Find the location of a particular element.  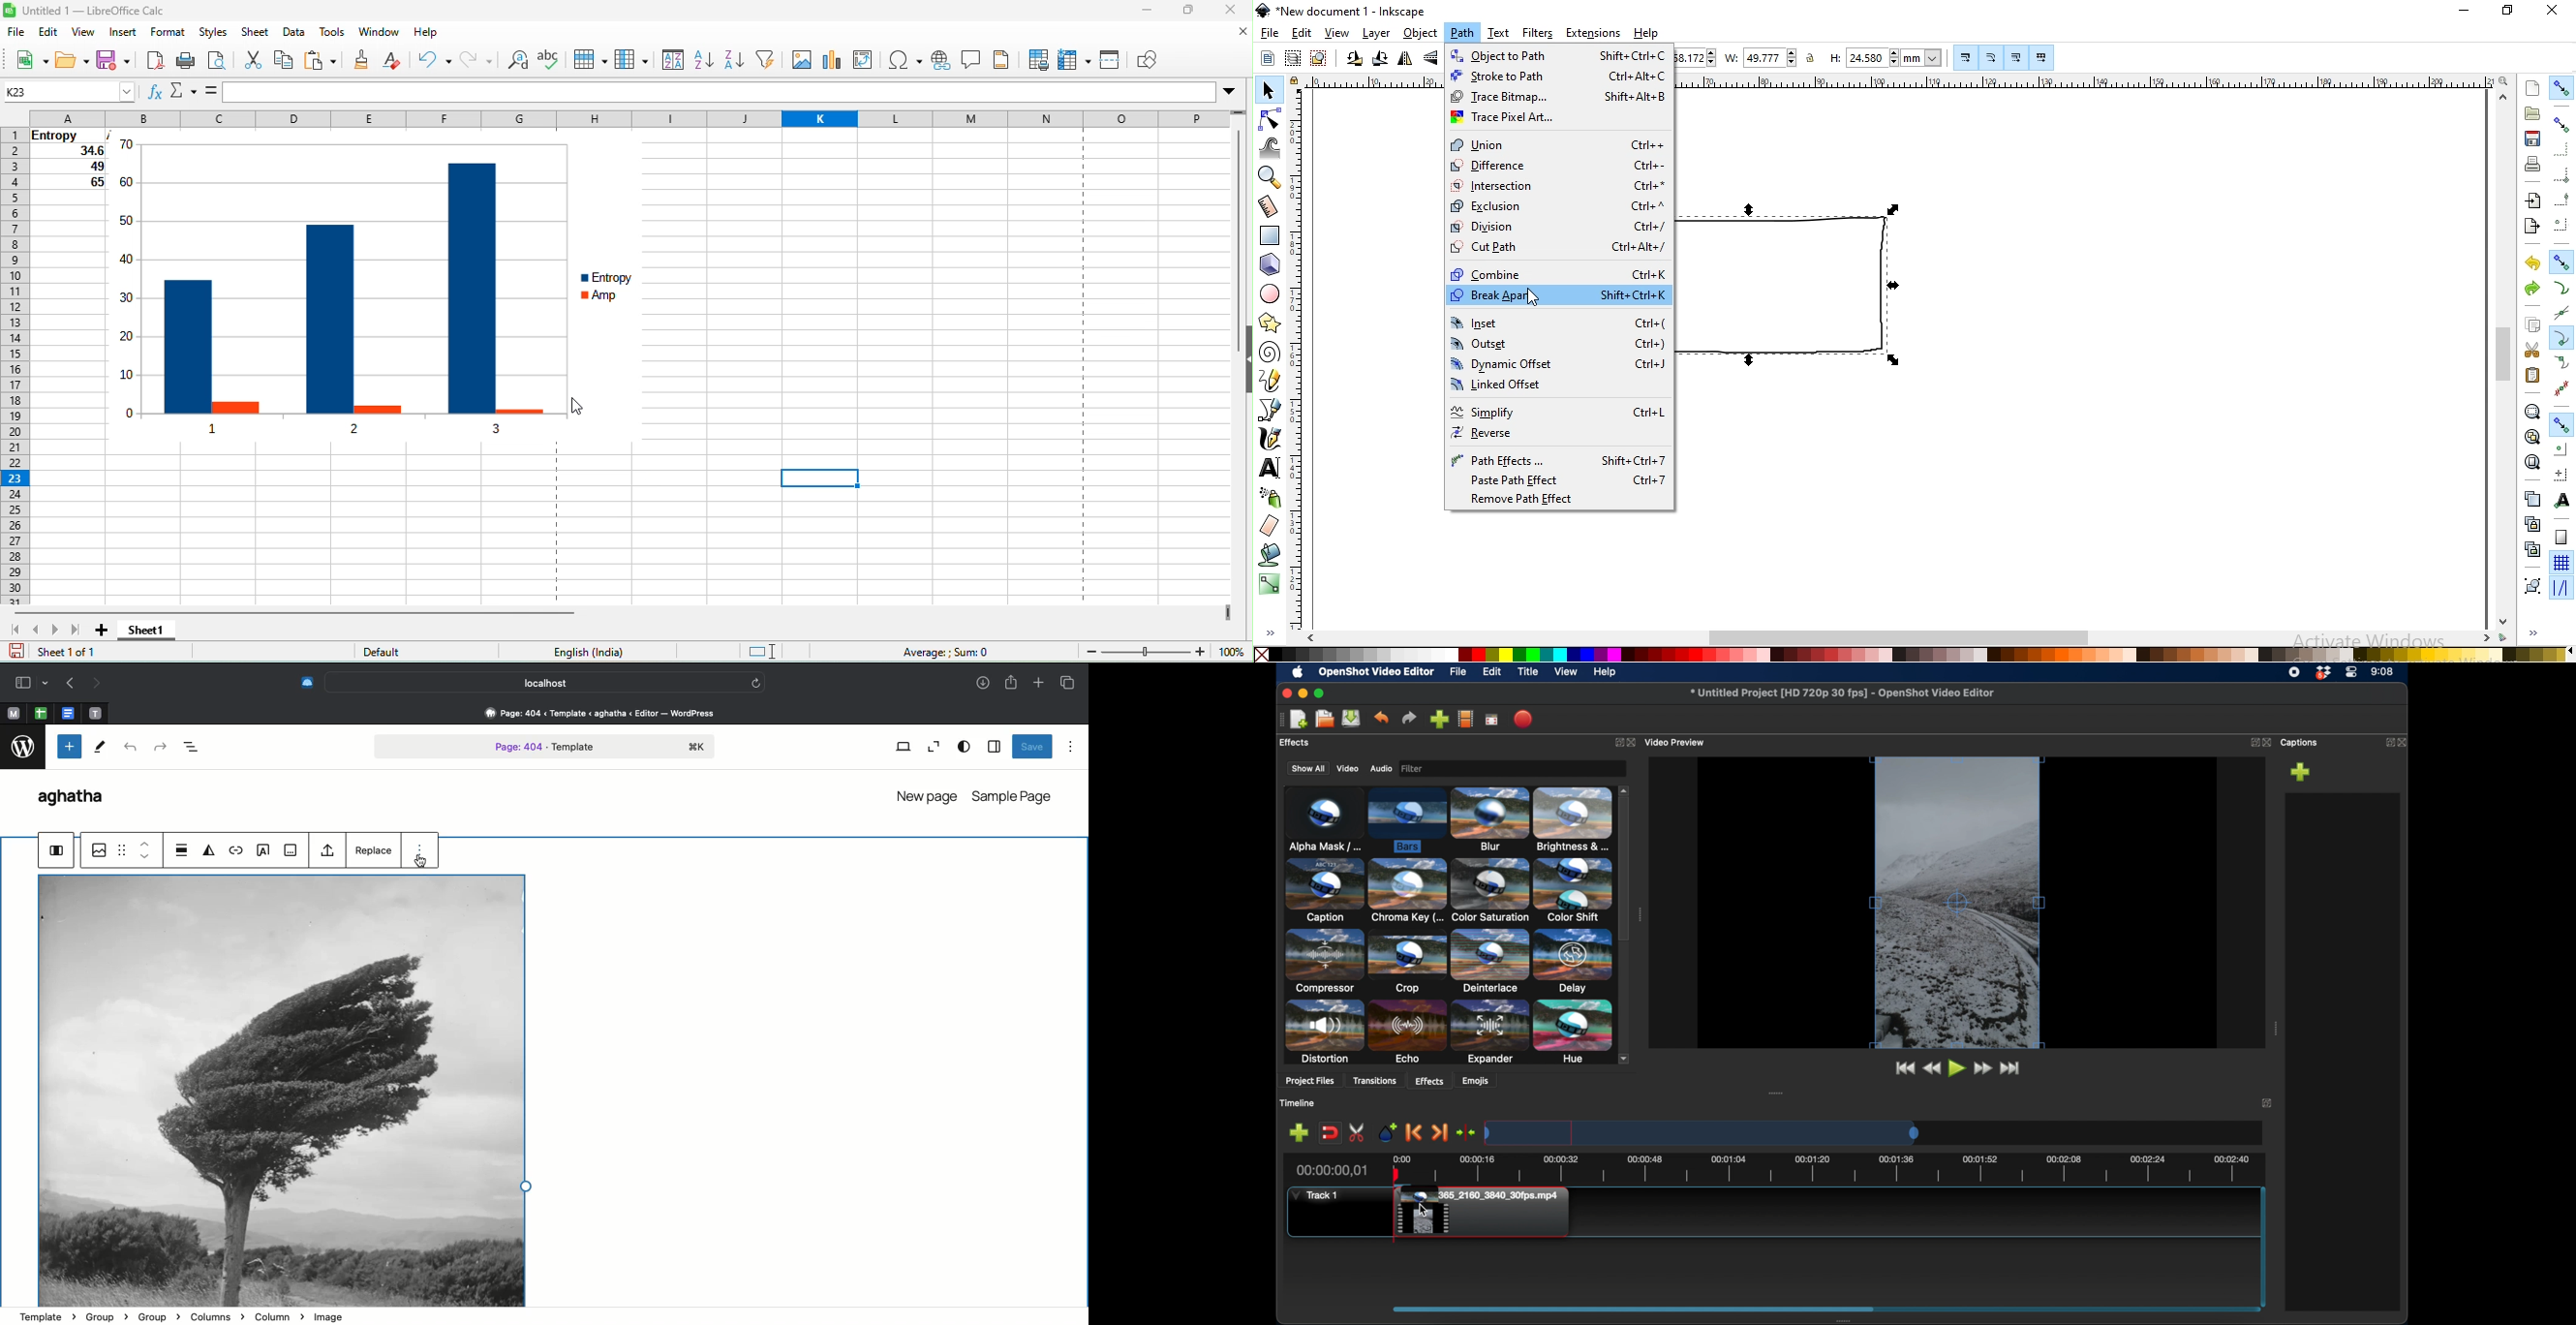

file is located at coordinates (1268, 33).